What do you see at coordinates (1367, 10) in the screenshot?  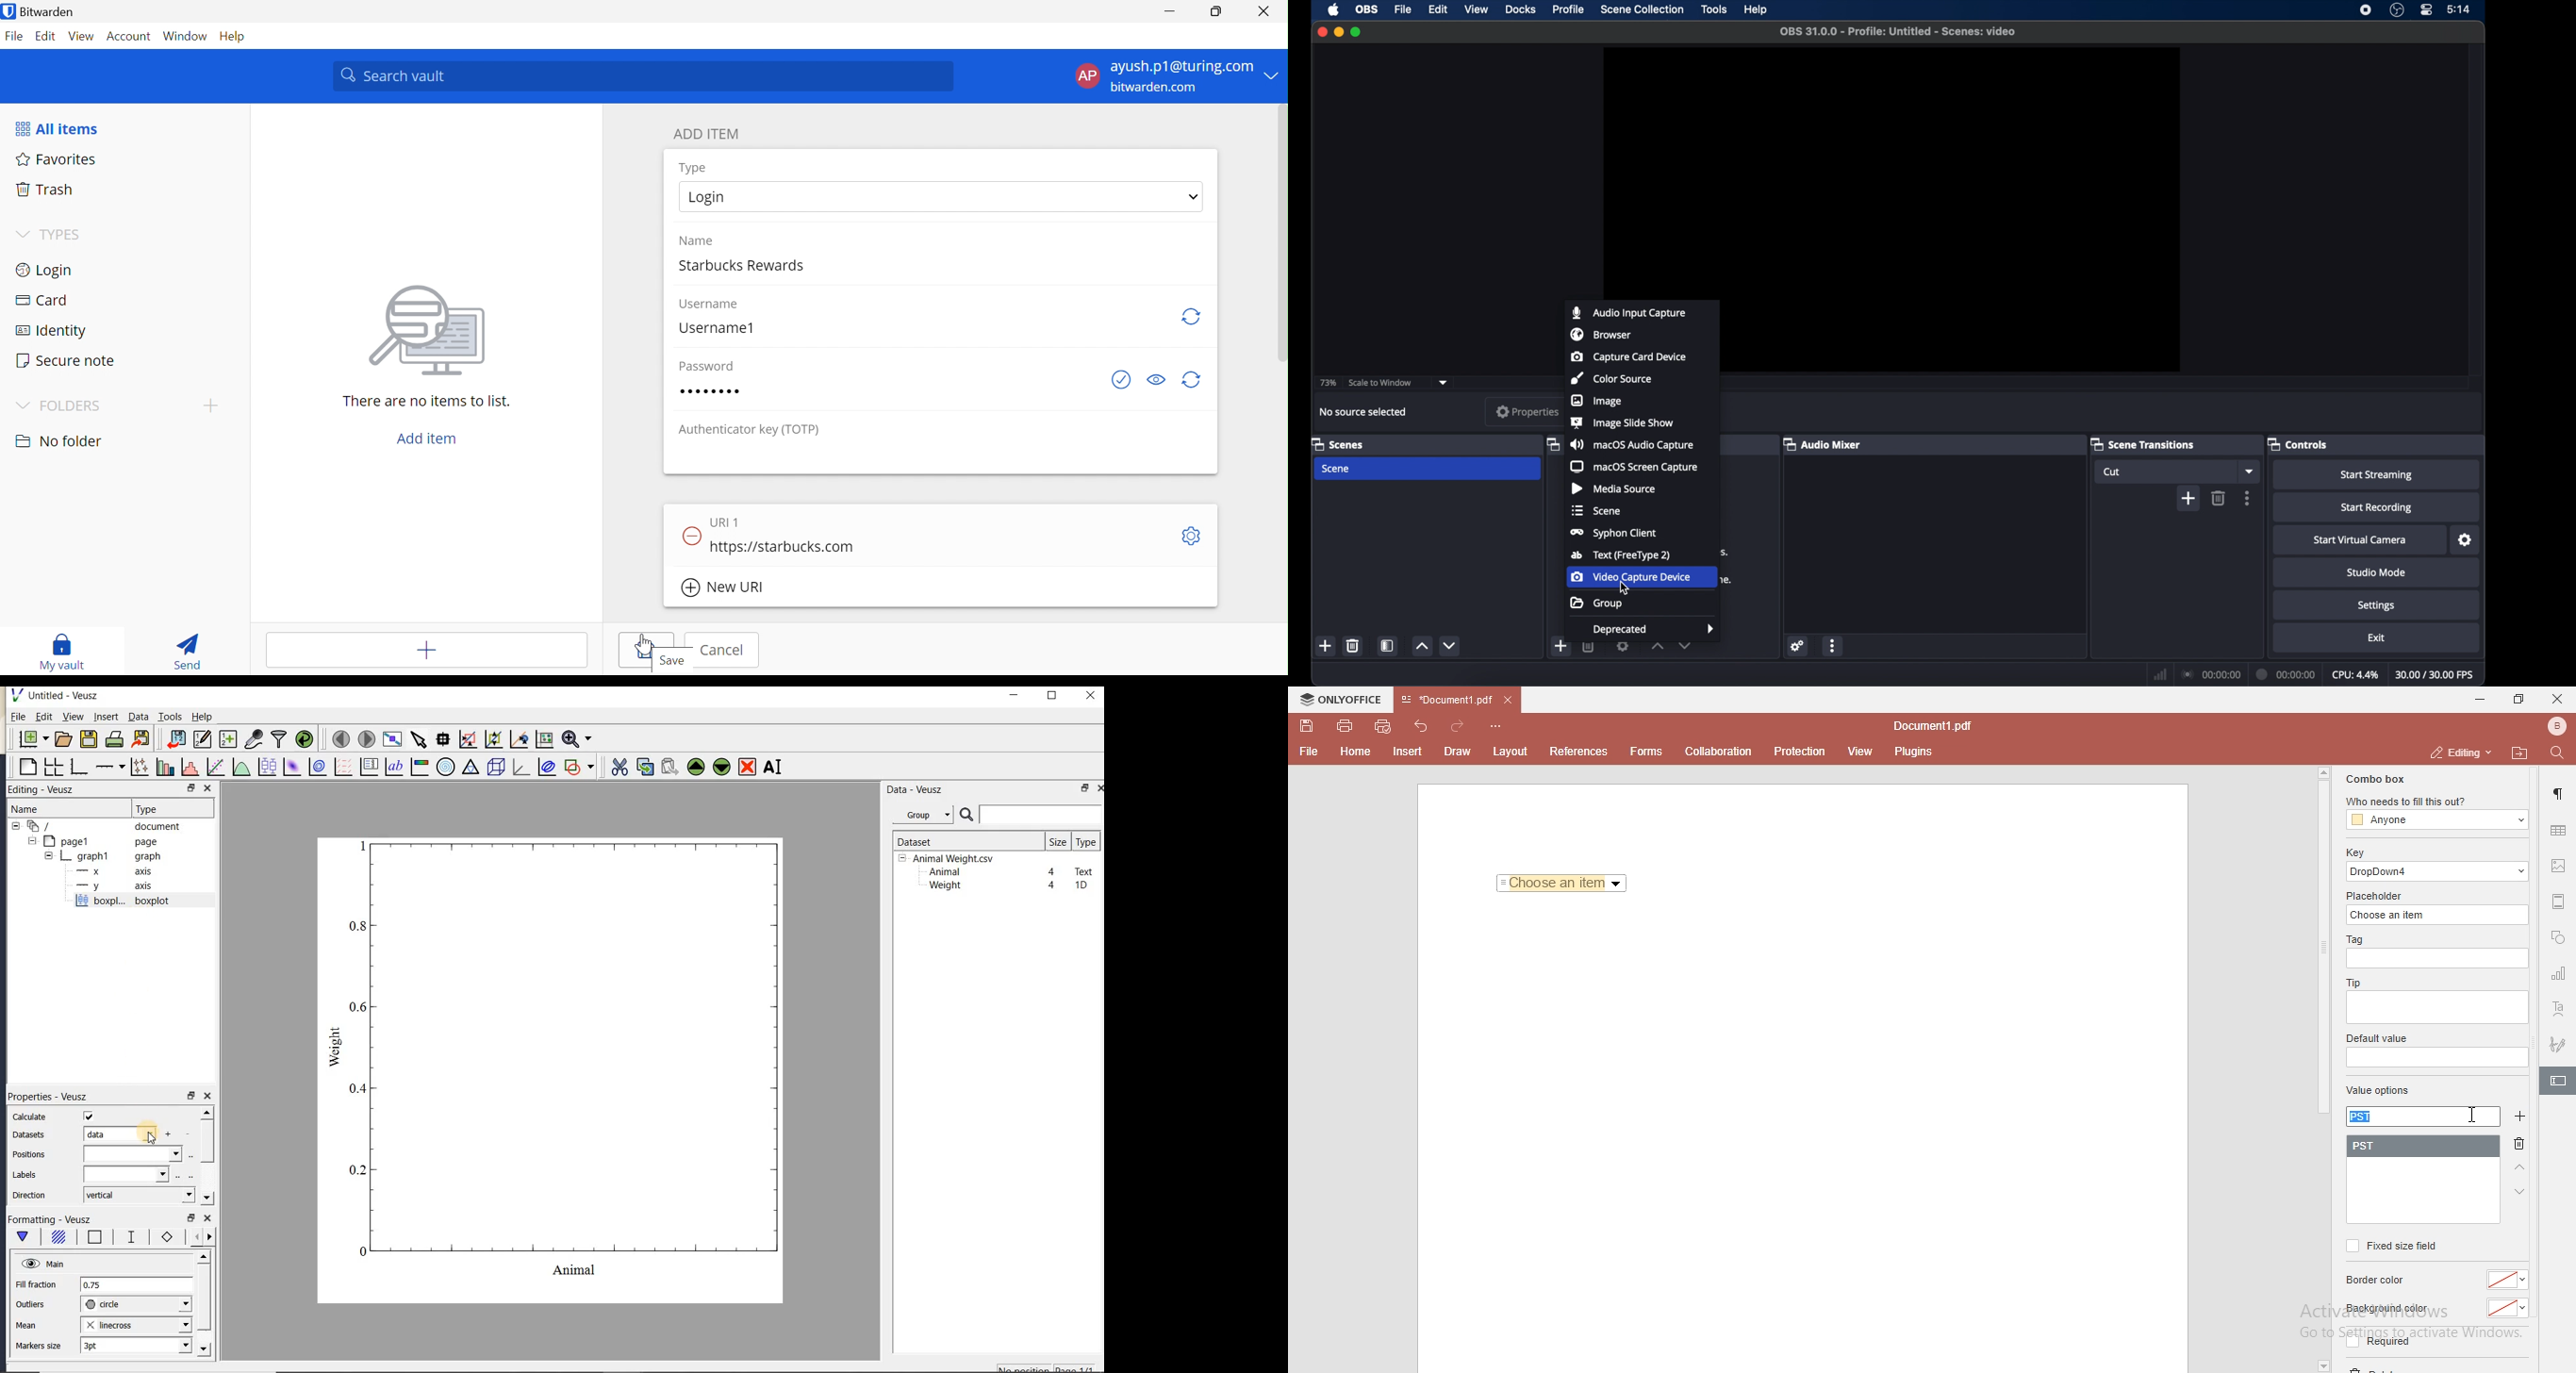 I see `obs` at bounding box center [1367, 10].